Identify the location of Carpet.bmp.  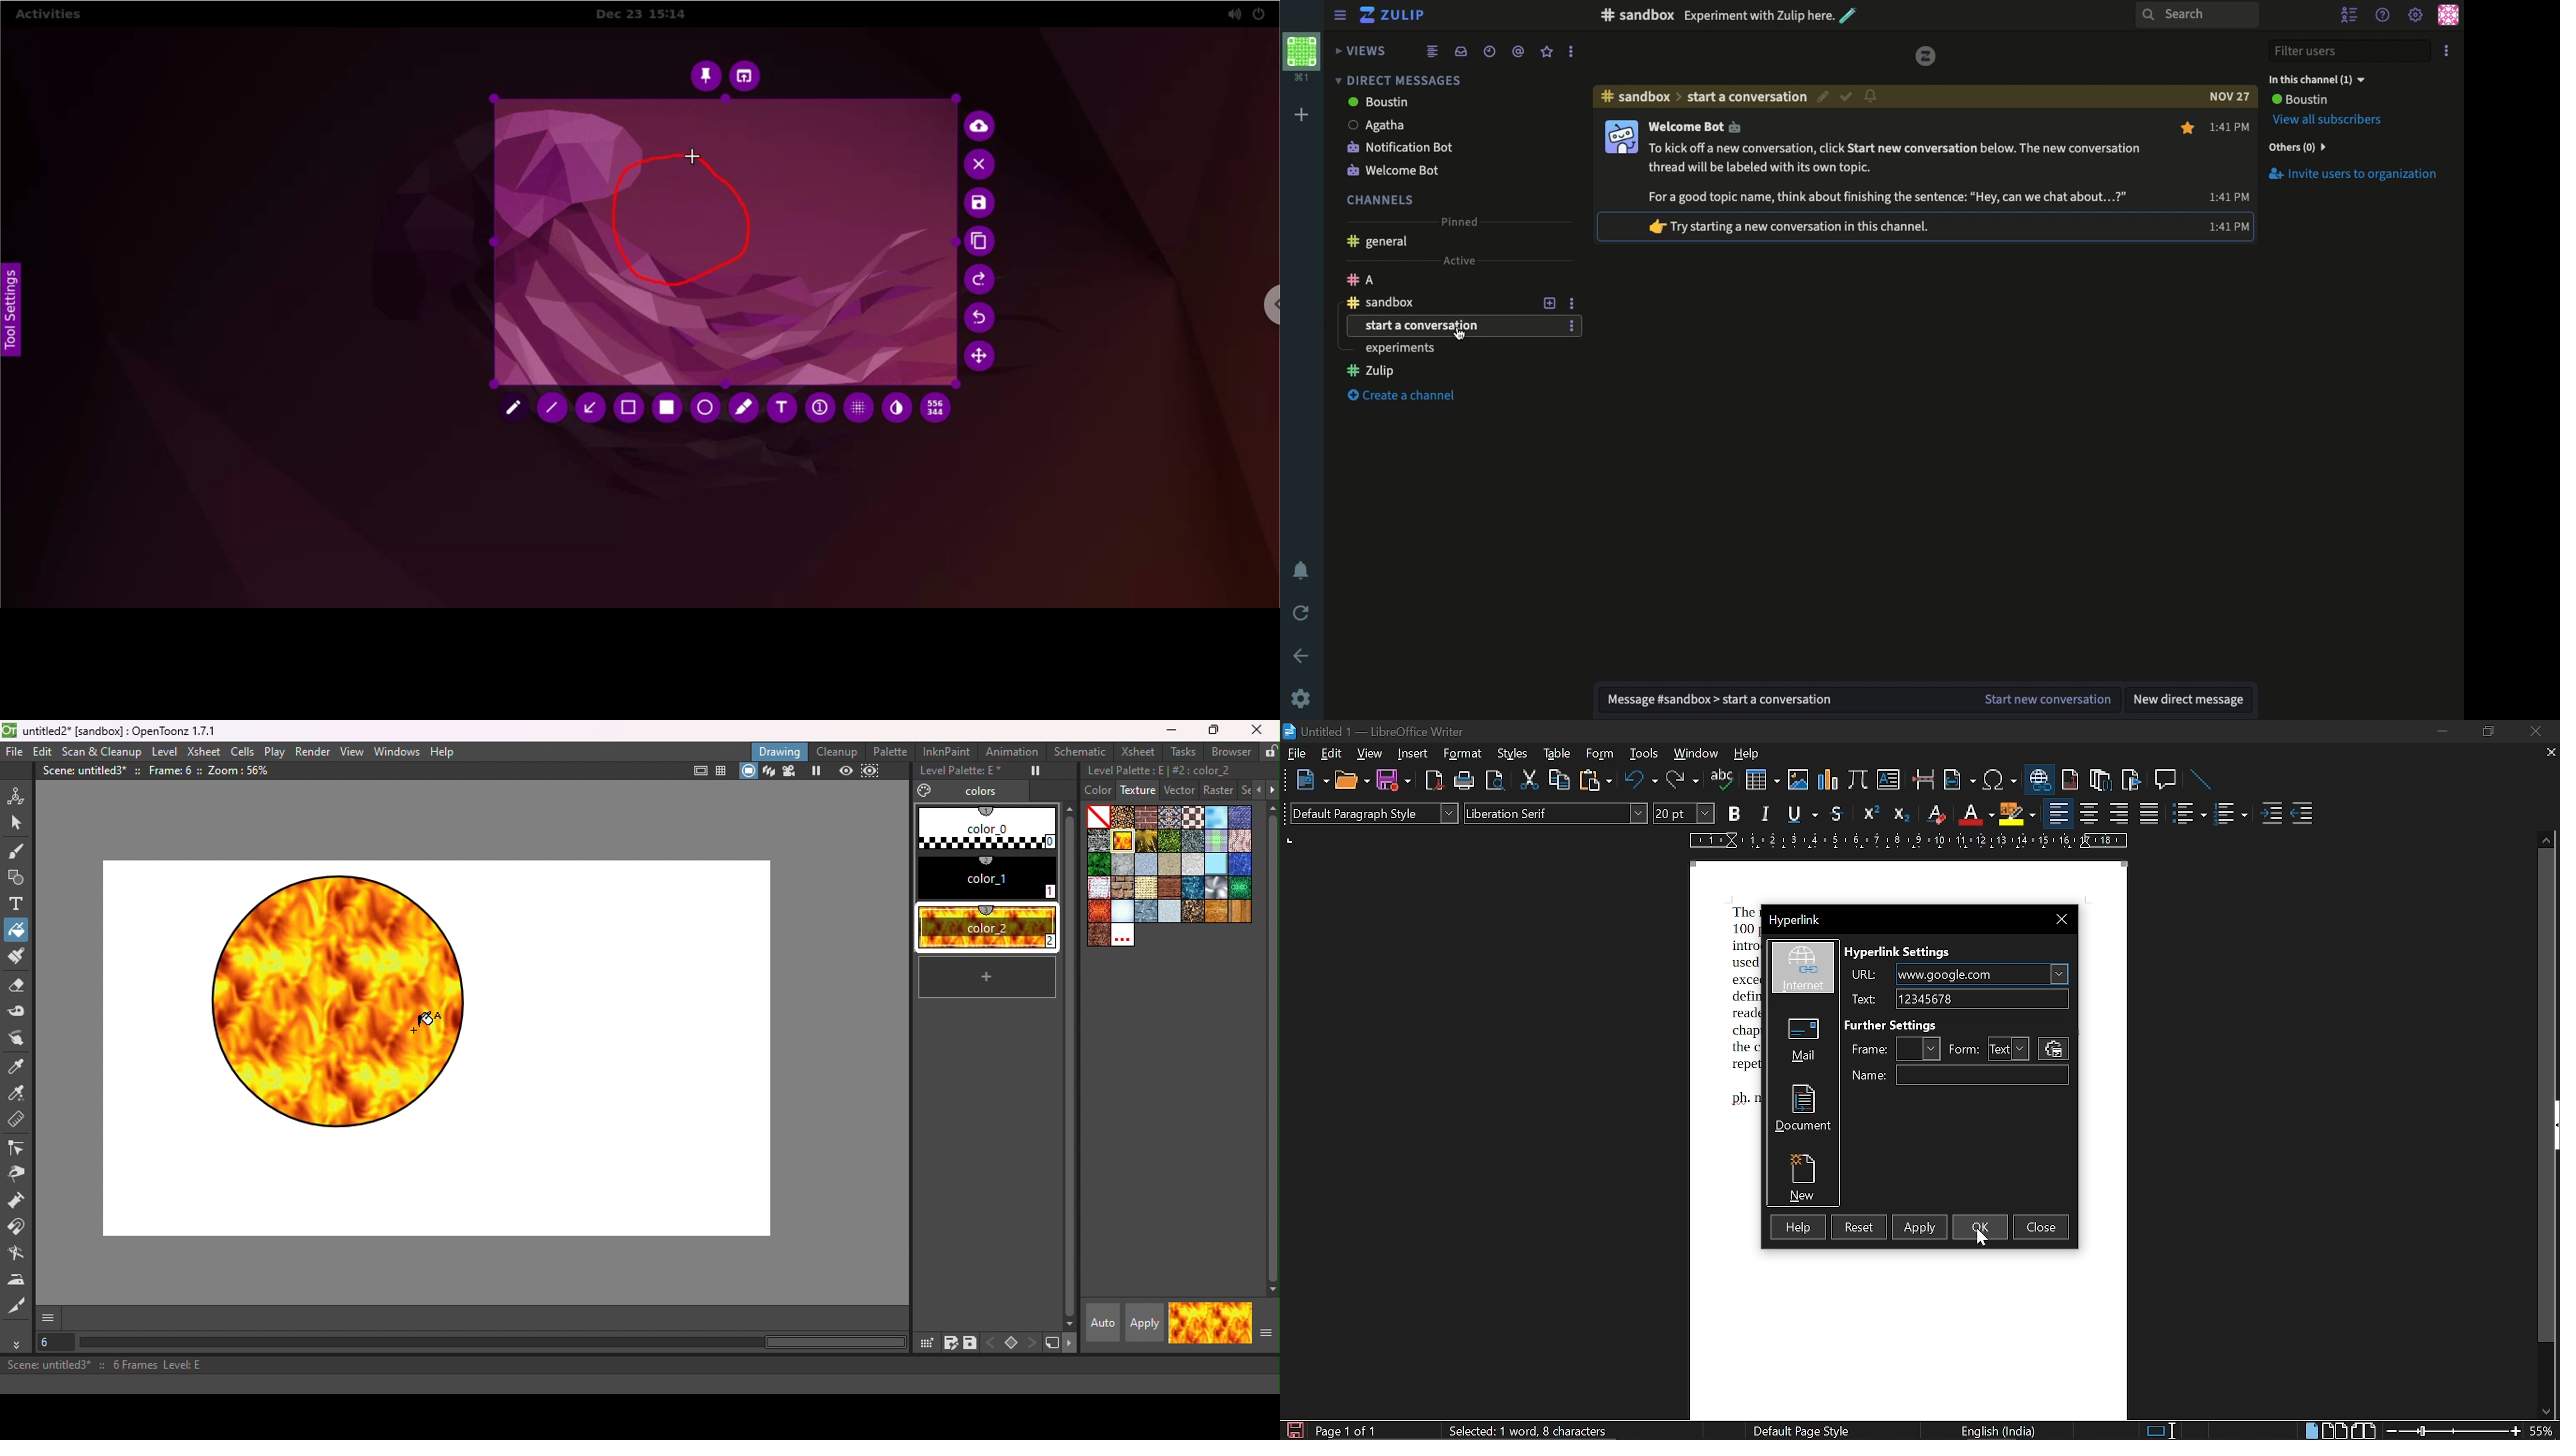
(1170, 817).